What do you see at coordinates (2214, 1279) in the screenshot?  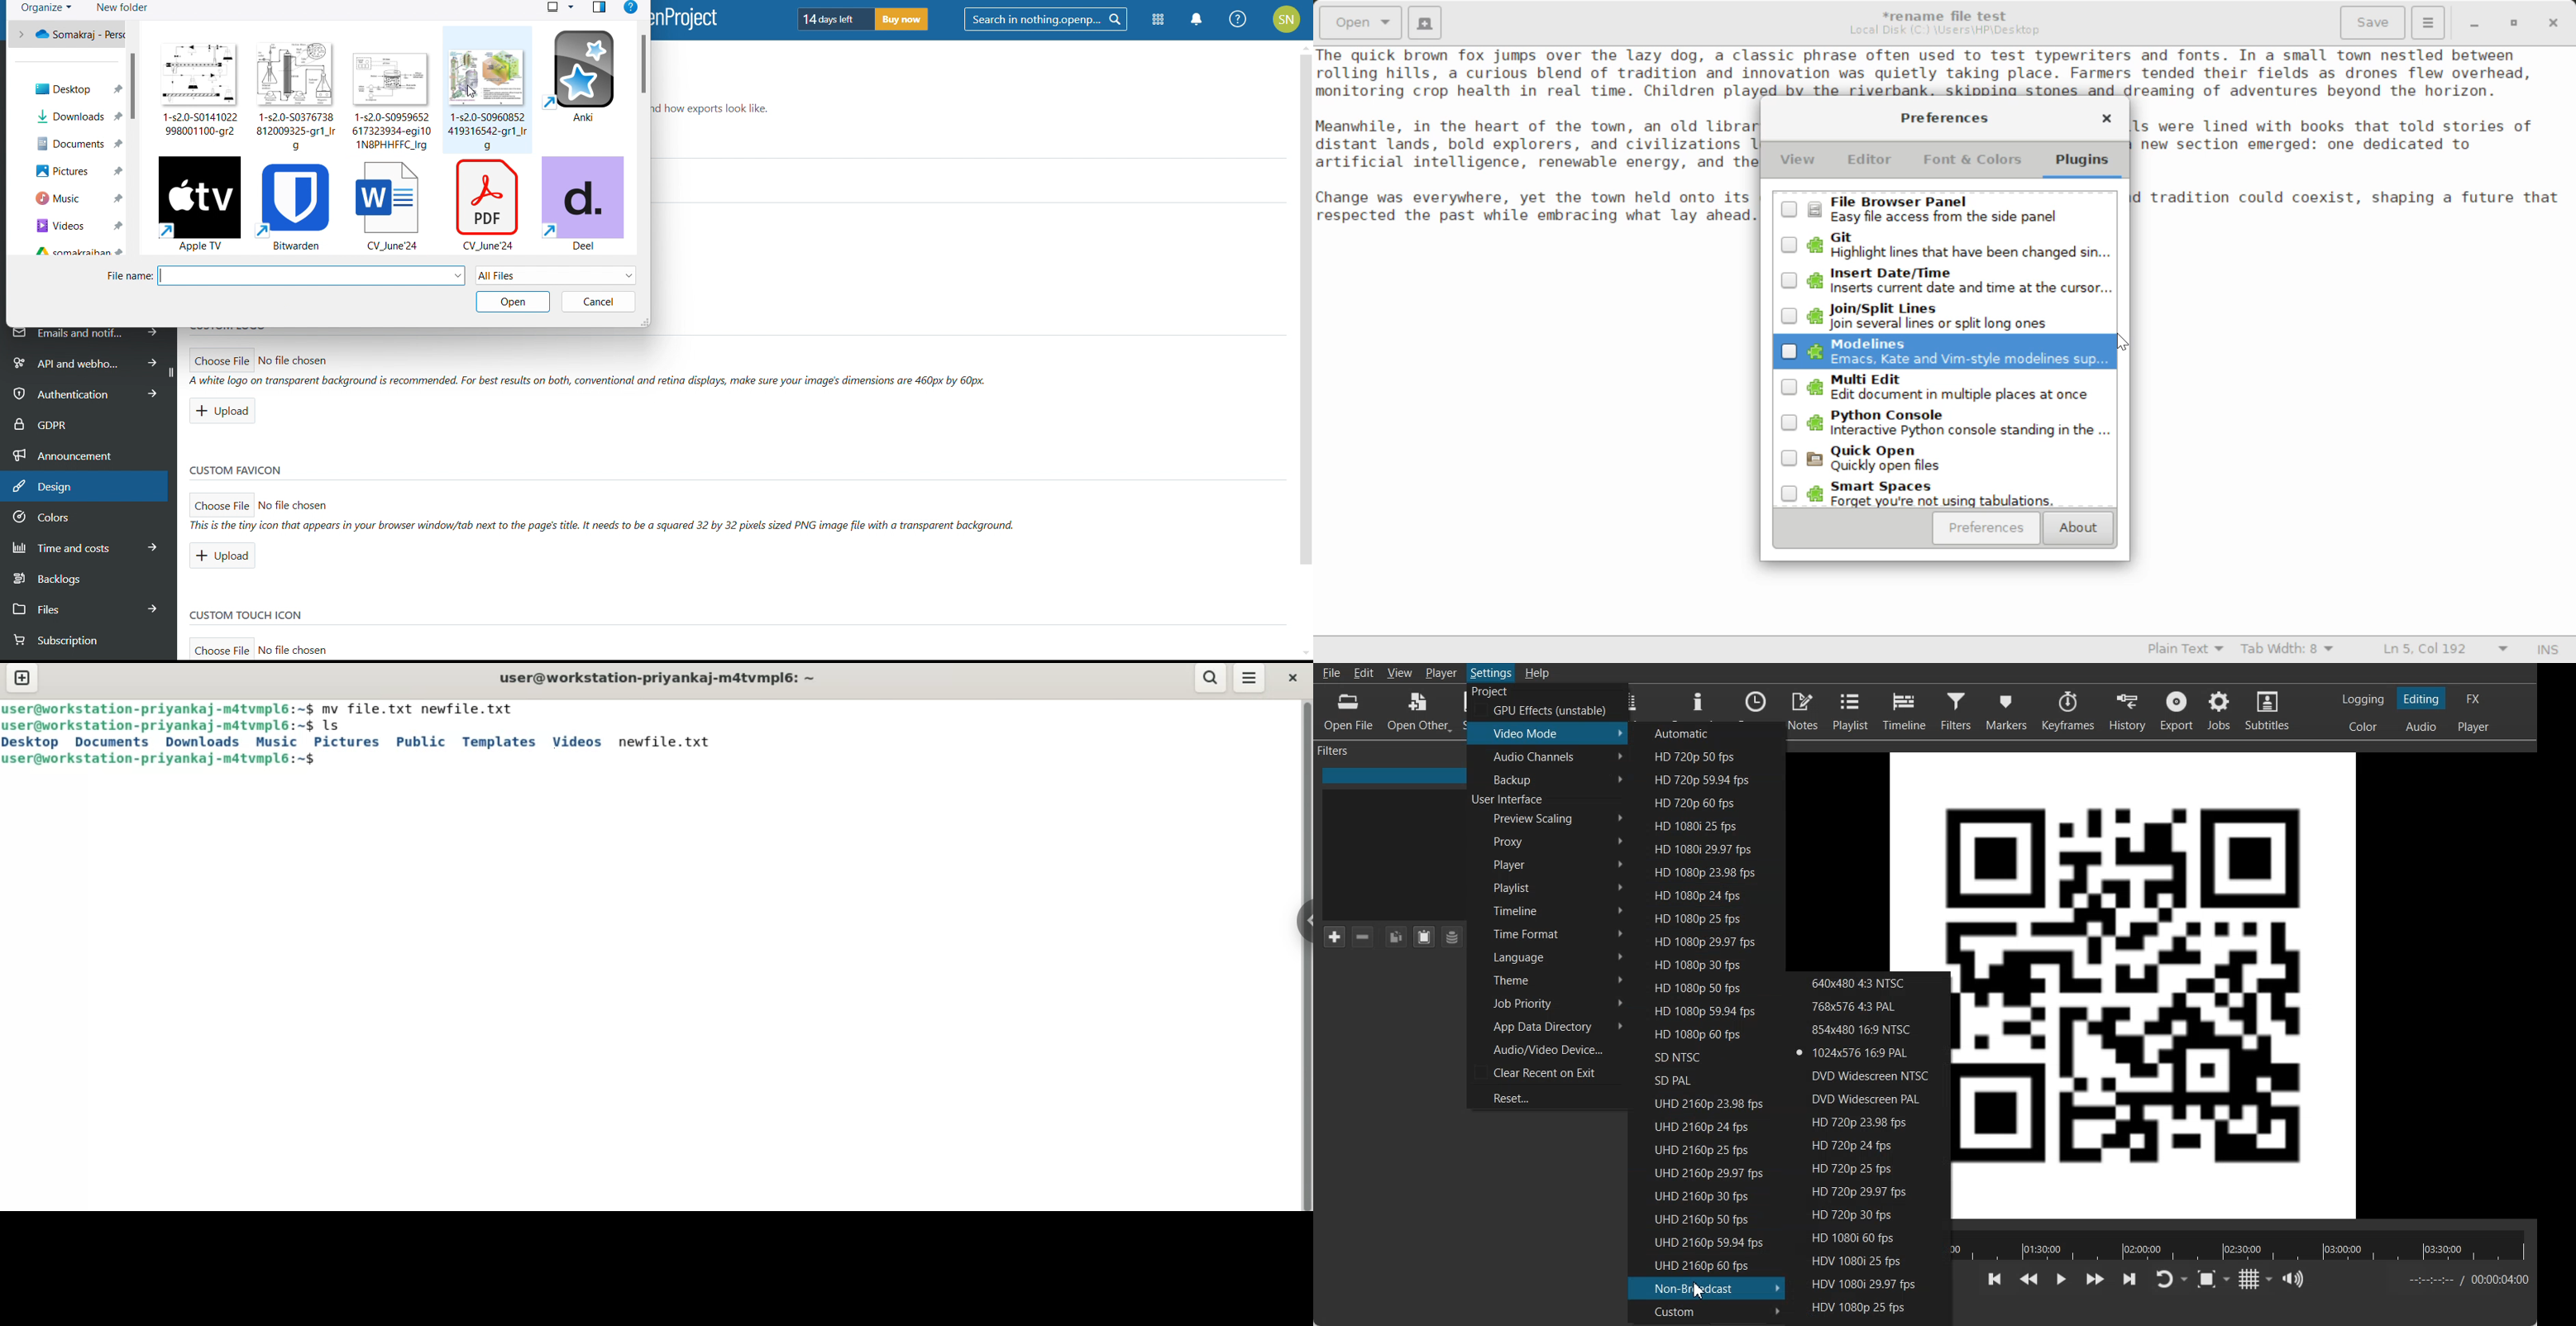 I see `Toggle zoom` at bounding box center [2214, 1279].